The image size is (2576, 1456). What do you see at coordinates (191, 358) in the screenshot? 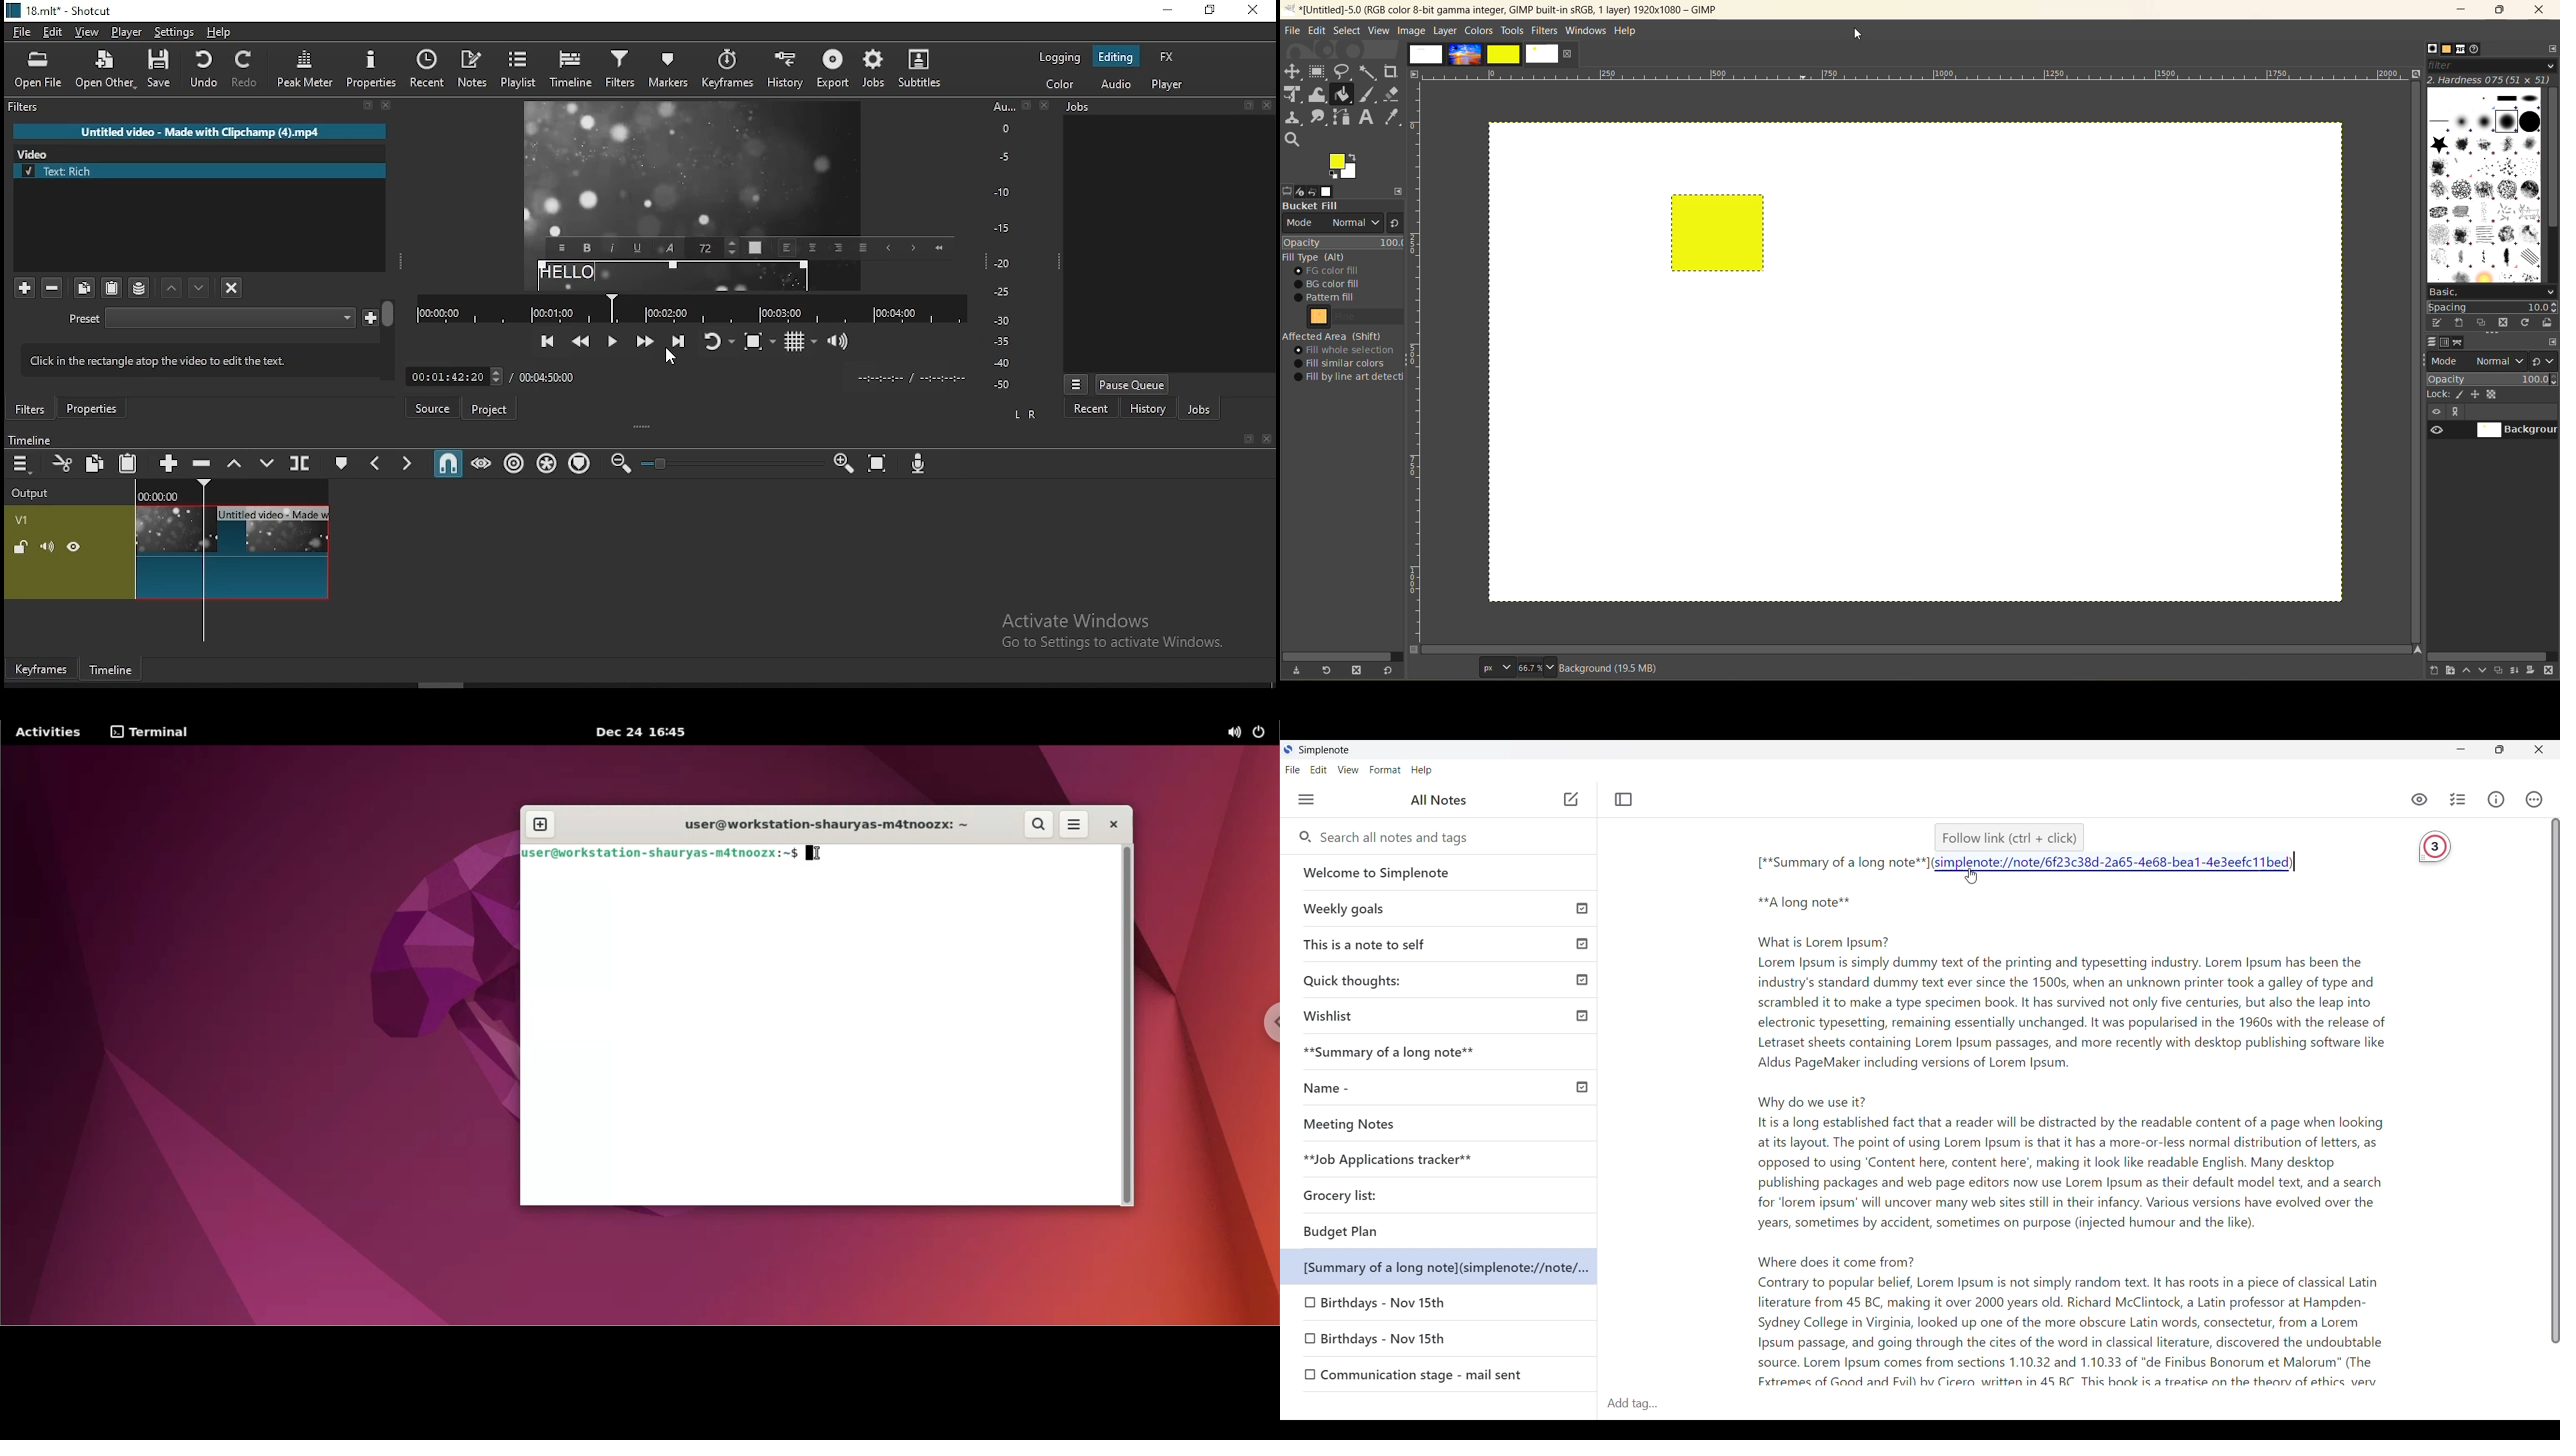
I see `lick in the rectangle atop the video to edit the text.` at bounding box center [191, 358].